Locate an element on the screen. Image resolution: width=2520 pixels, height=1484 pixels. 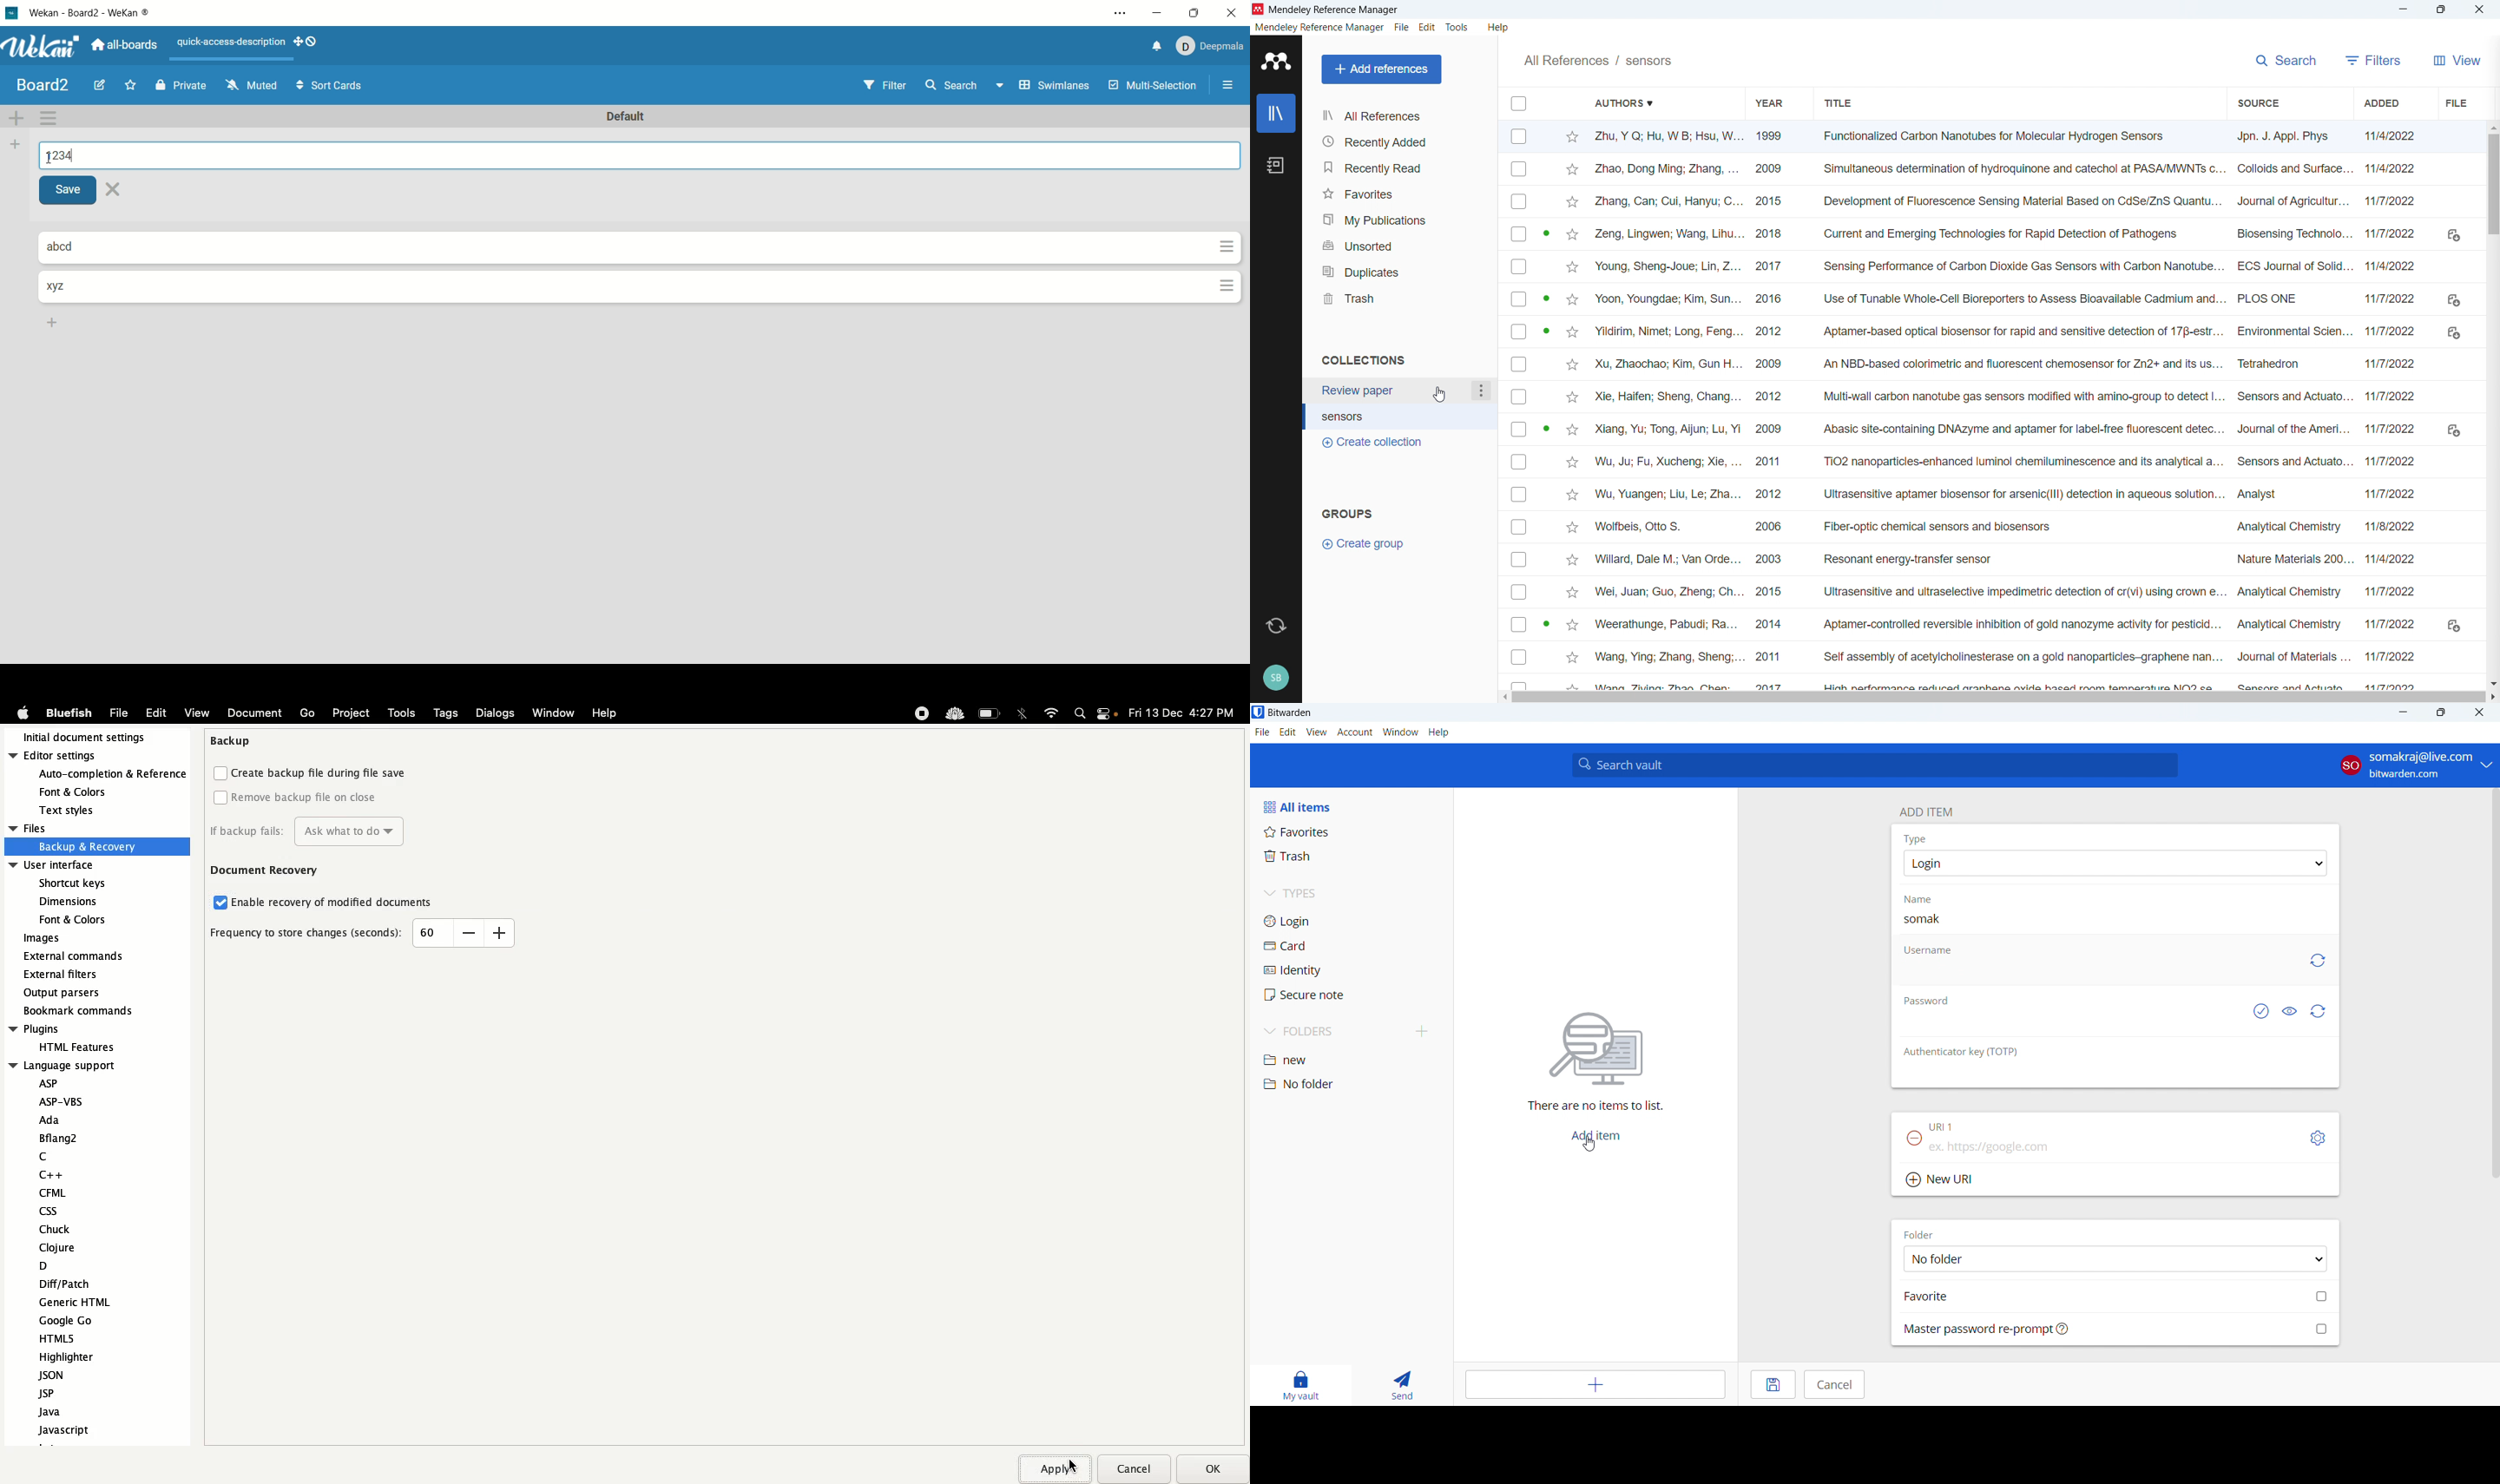
add authenticator key is located at coordinates (2115, 1077).